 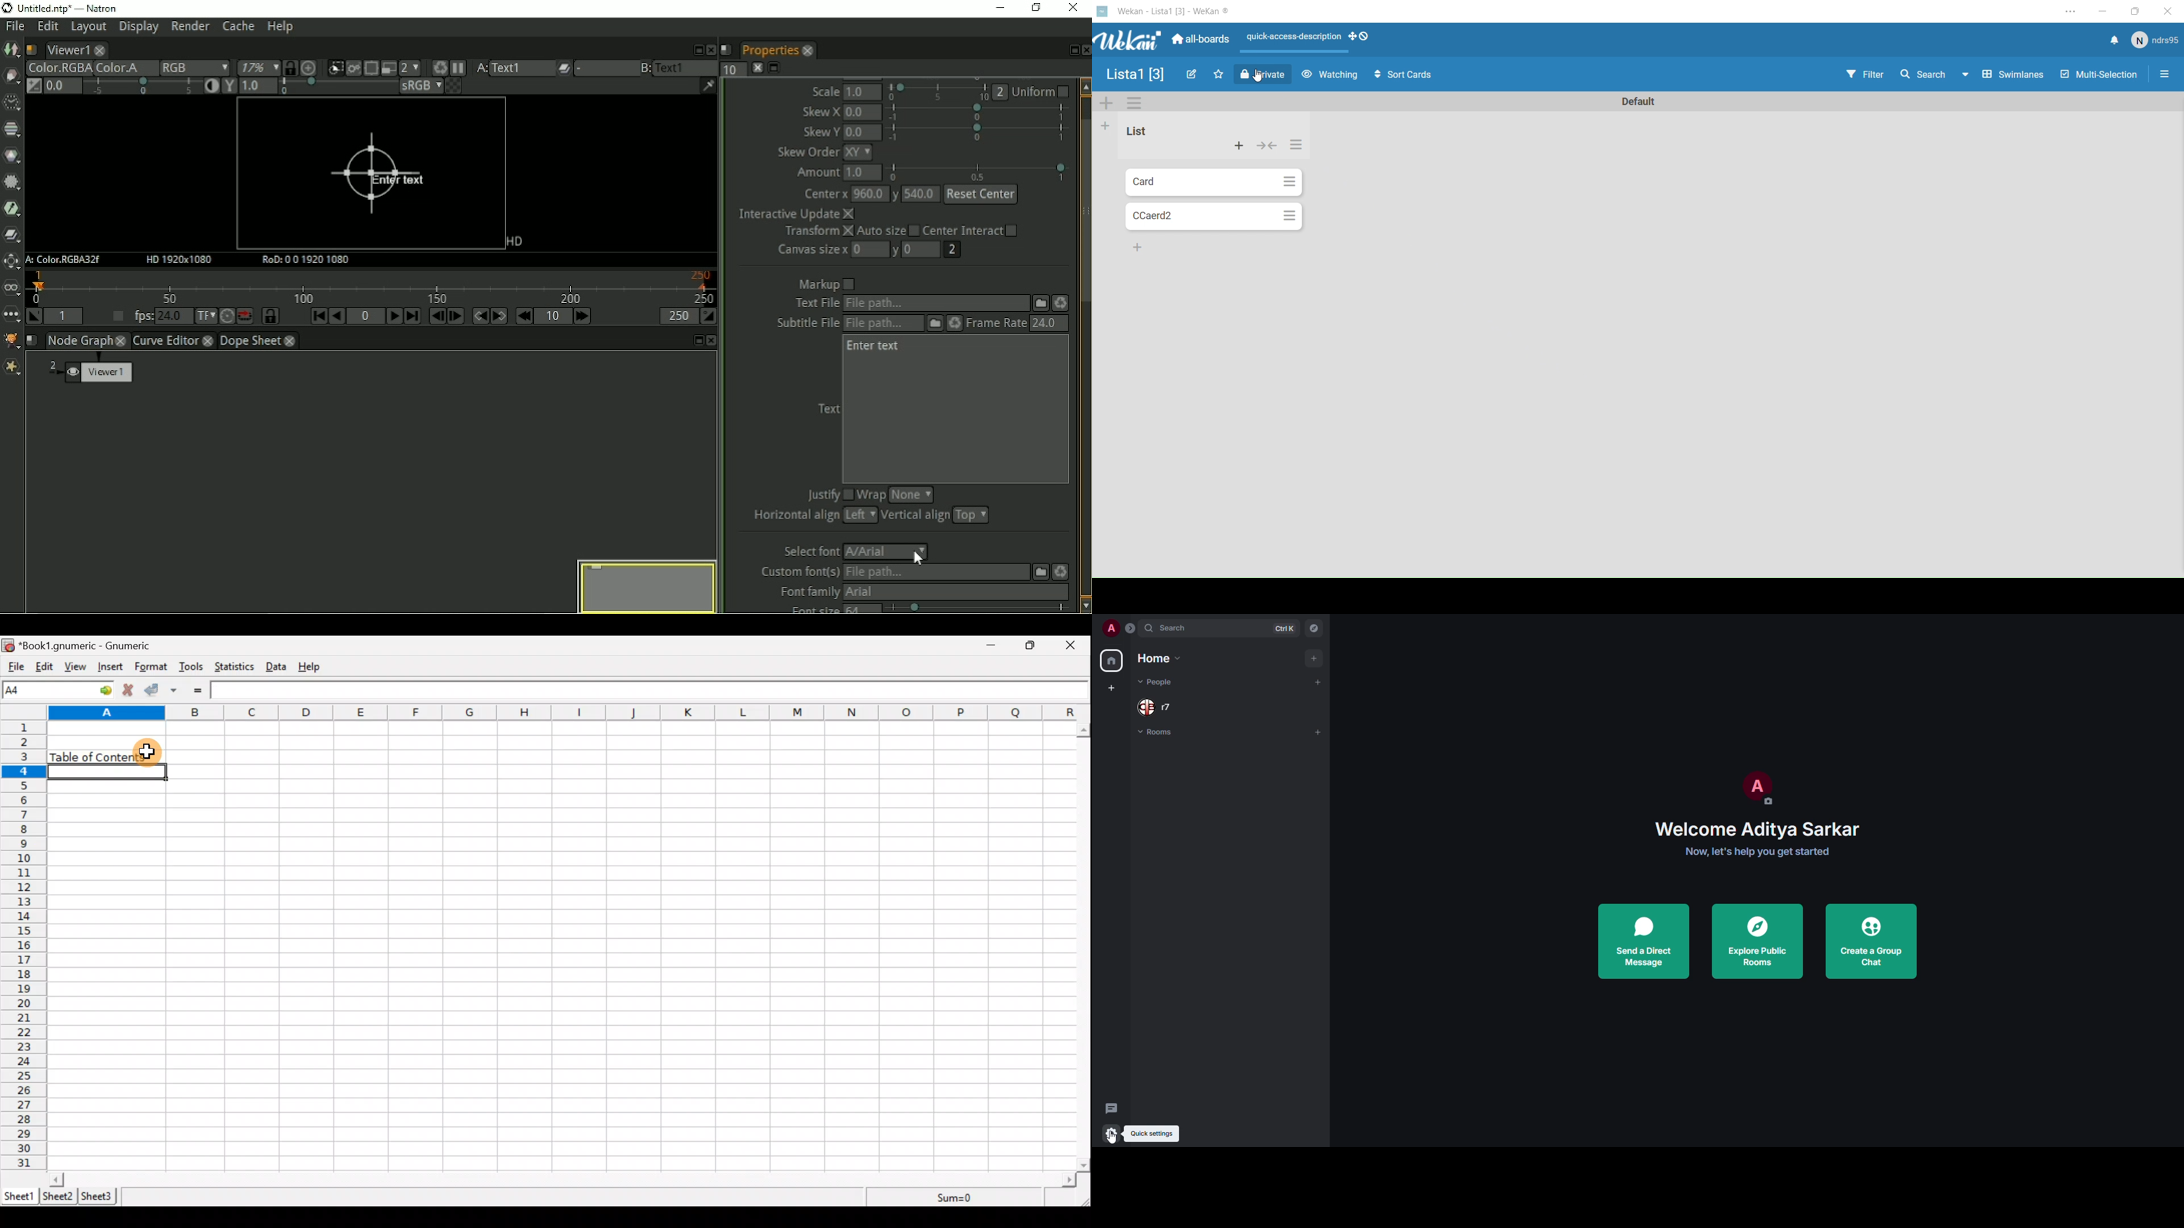 What do you see at coordinates (1136, 105) in the screenshot?
I see `Options` at bounding box center [1136, 105].